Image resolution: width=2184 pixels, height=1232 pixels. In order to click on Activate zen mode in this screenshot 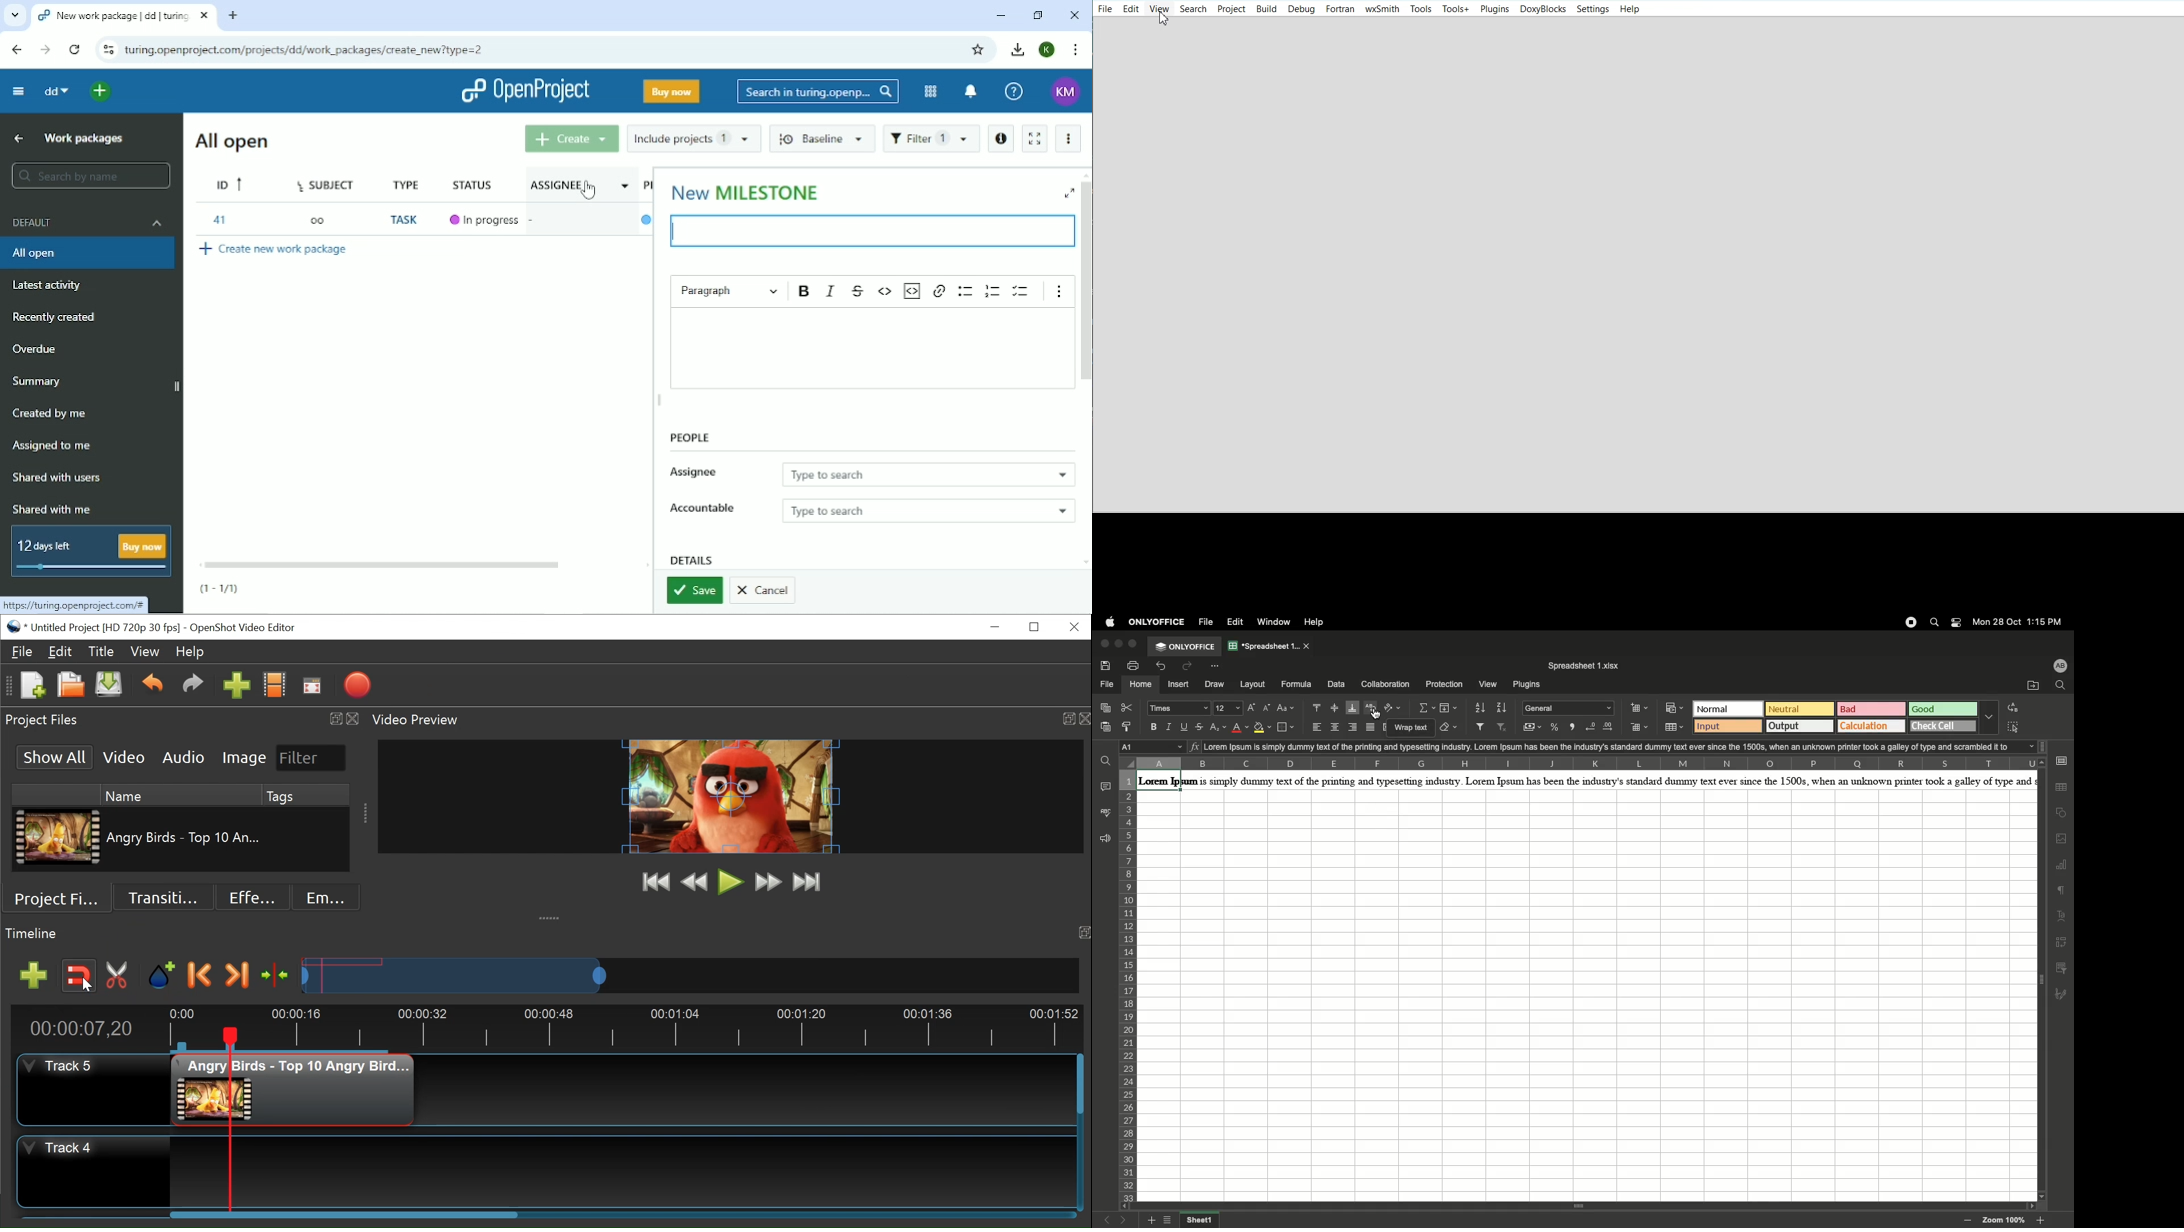, I will do `click(1034, 139)`.